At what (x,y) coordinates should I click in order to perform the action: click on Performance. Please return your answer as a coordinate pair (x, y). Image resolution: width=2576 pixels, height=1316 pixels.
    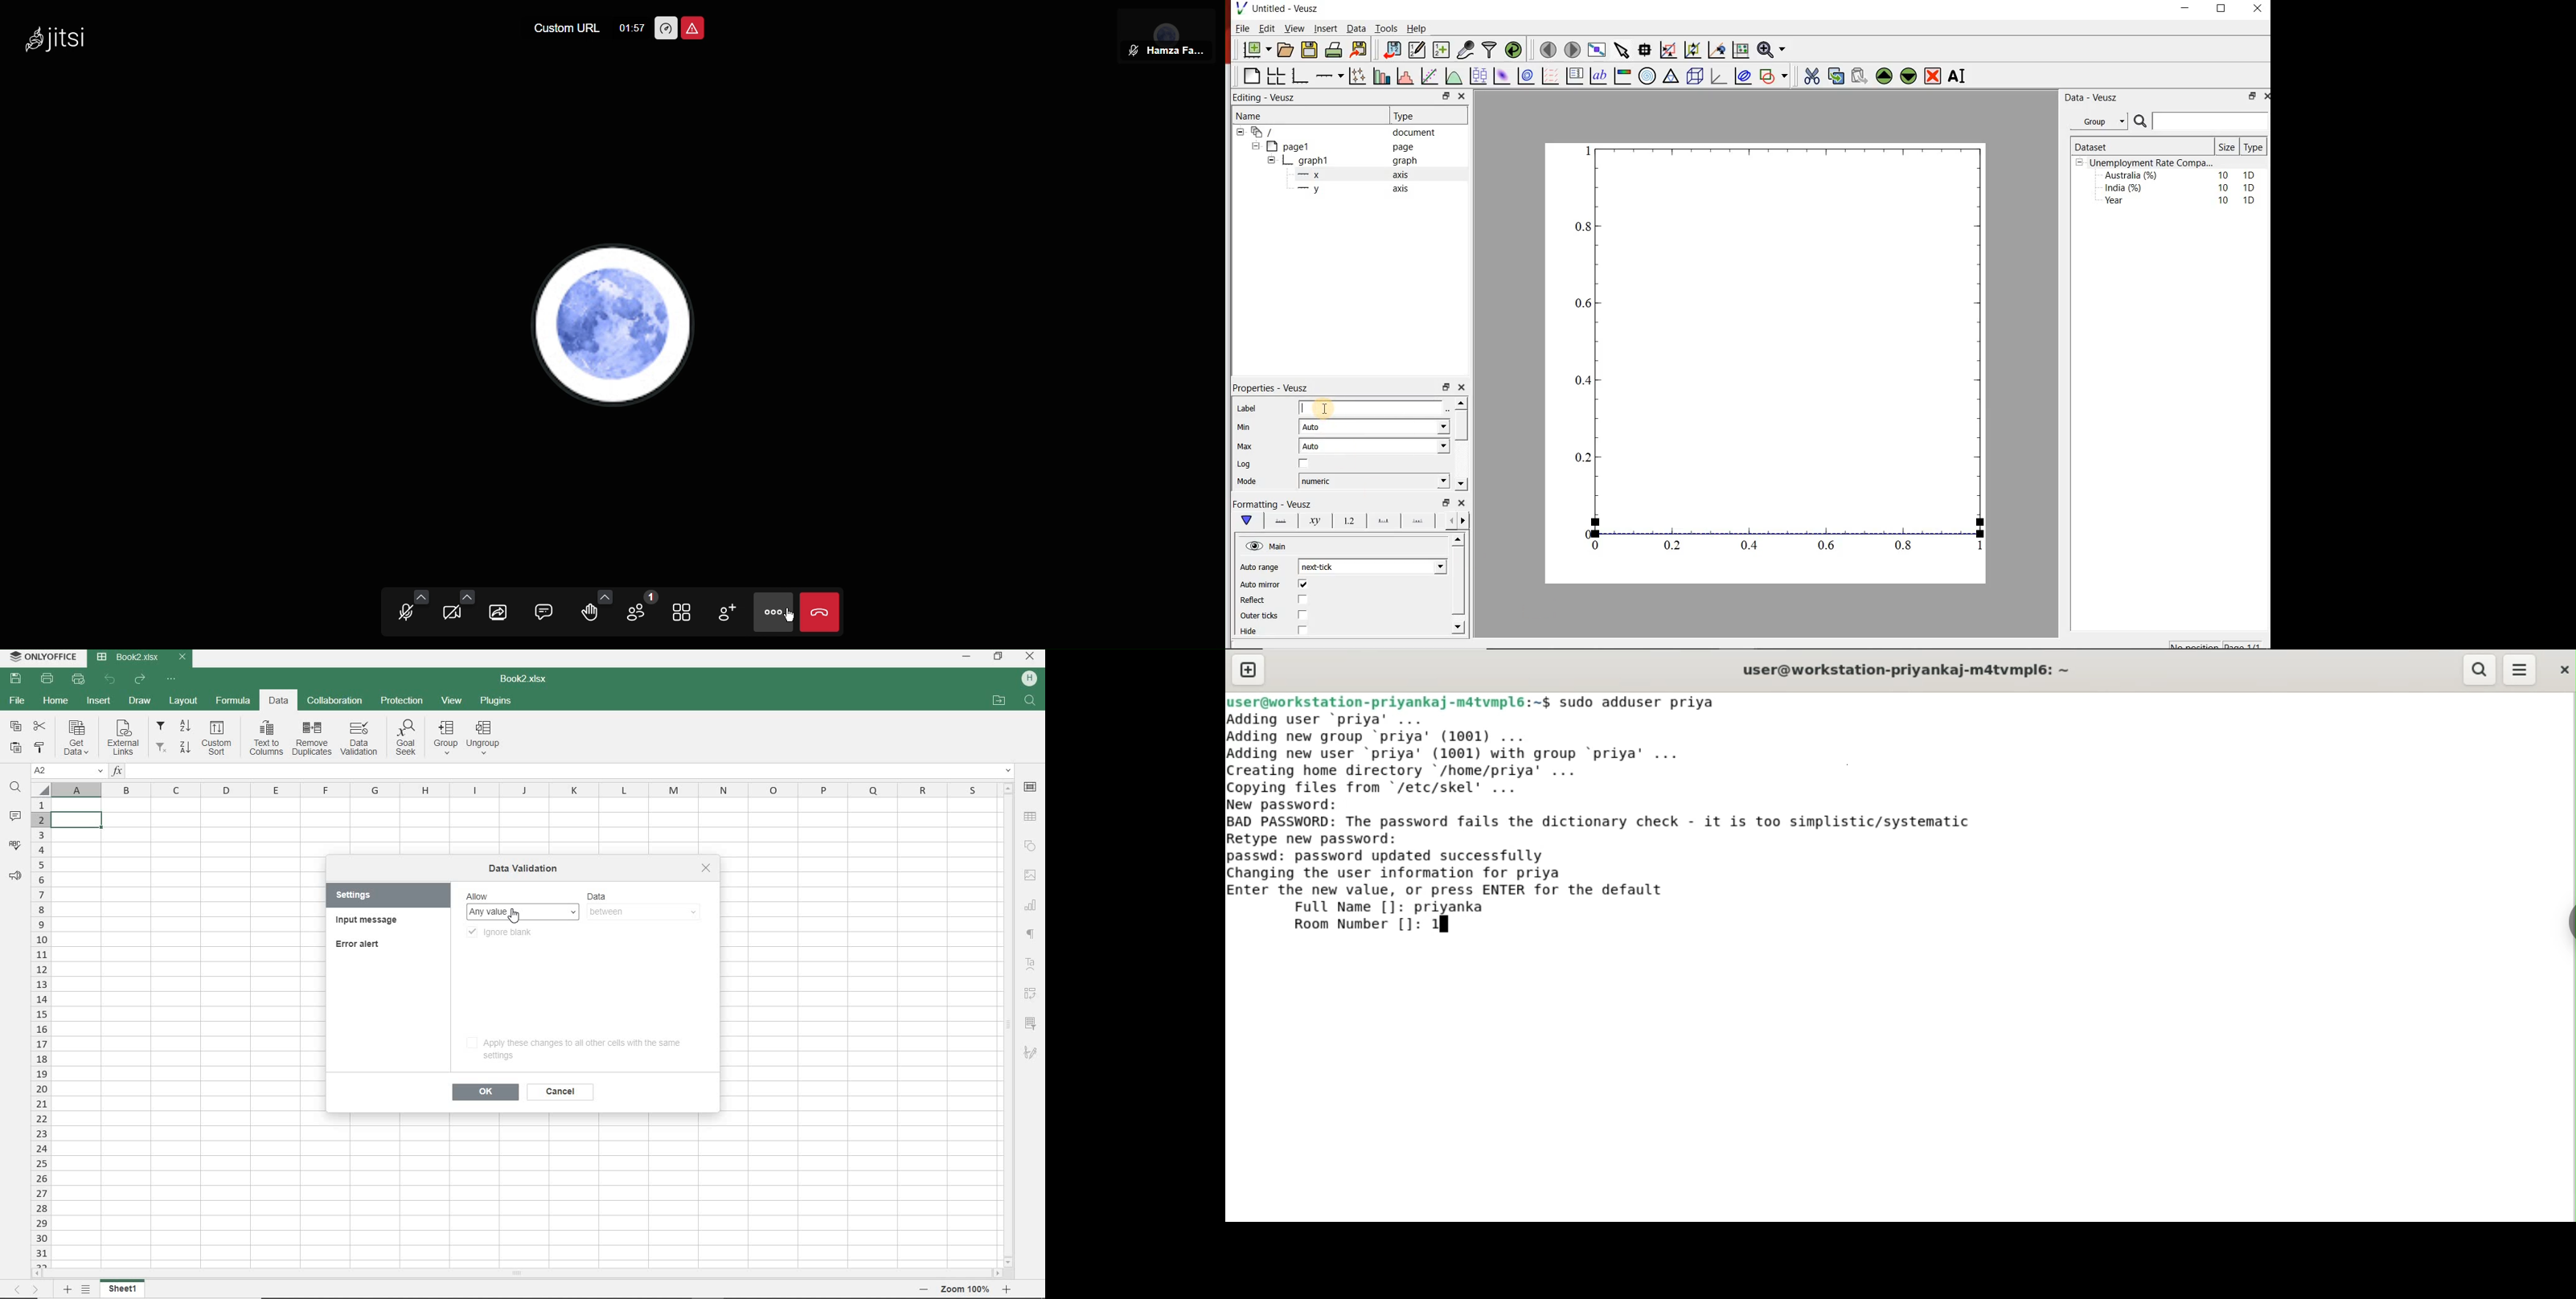
    Looking at the image, I should click on (665, 28).